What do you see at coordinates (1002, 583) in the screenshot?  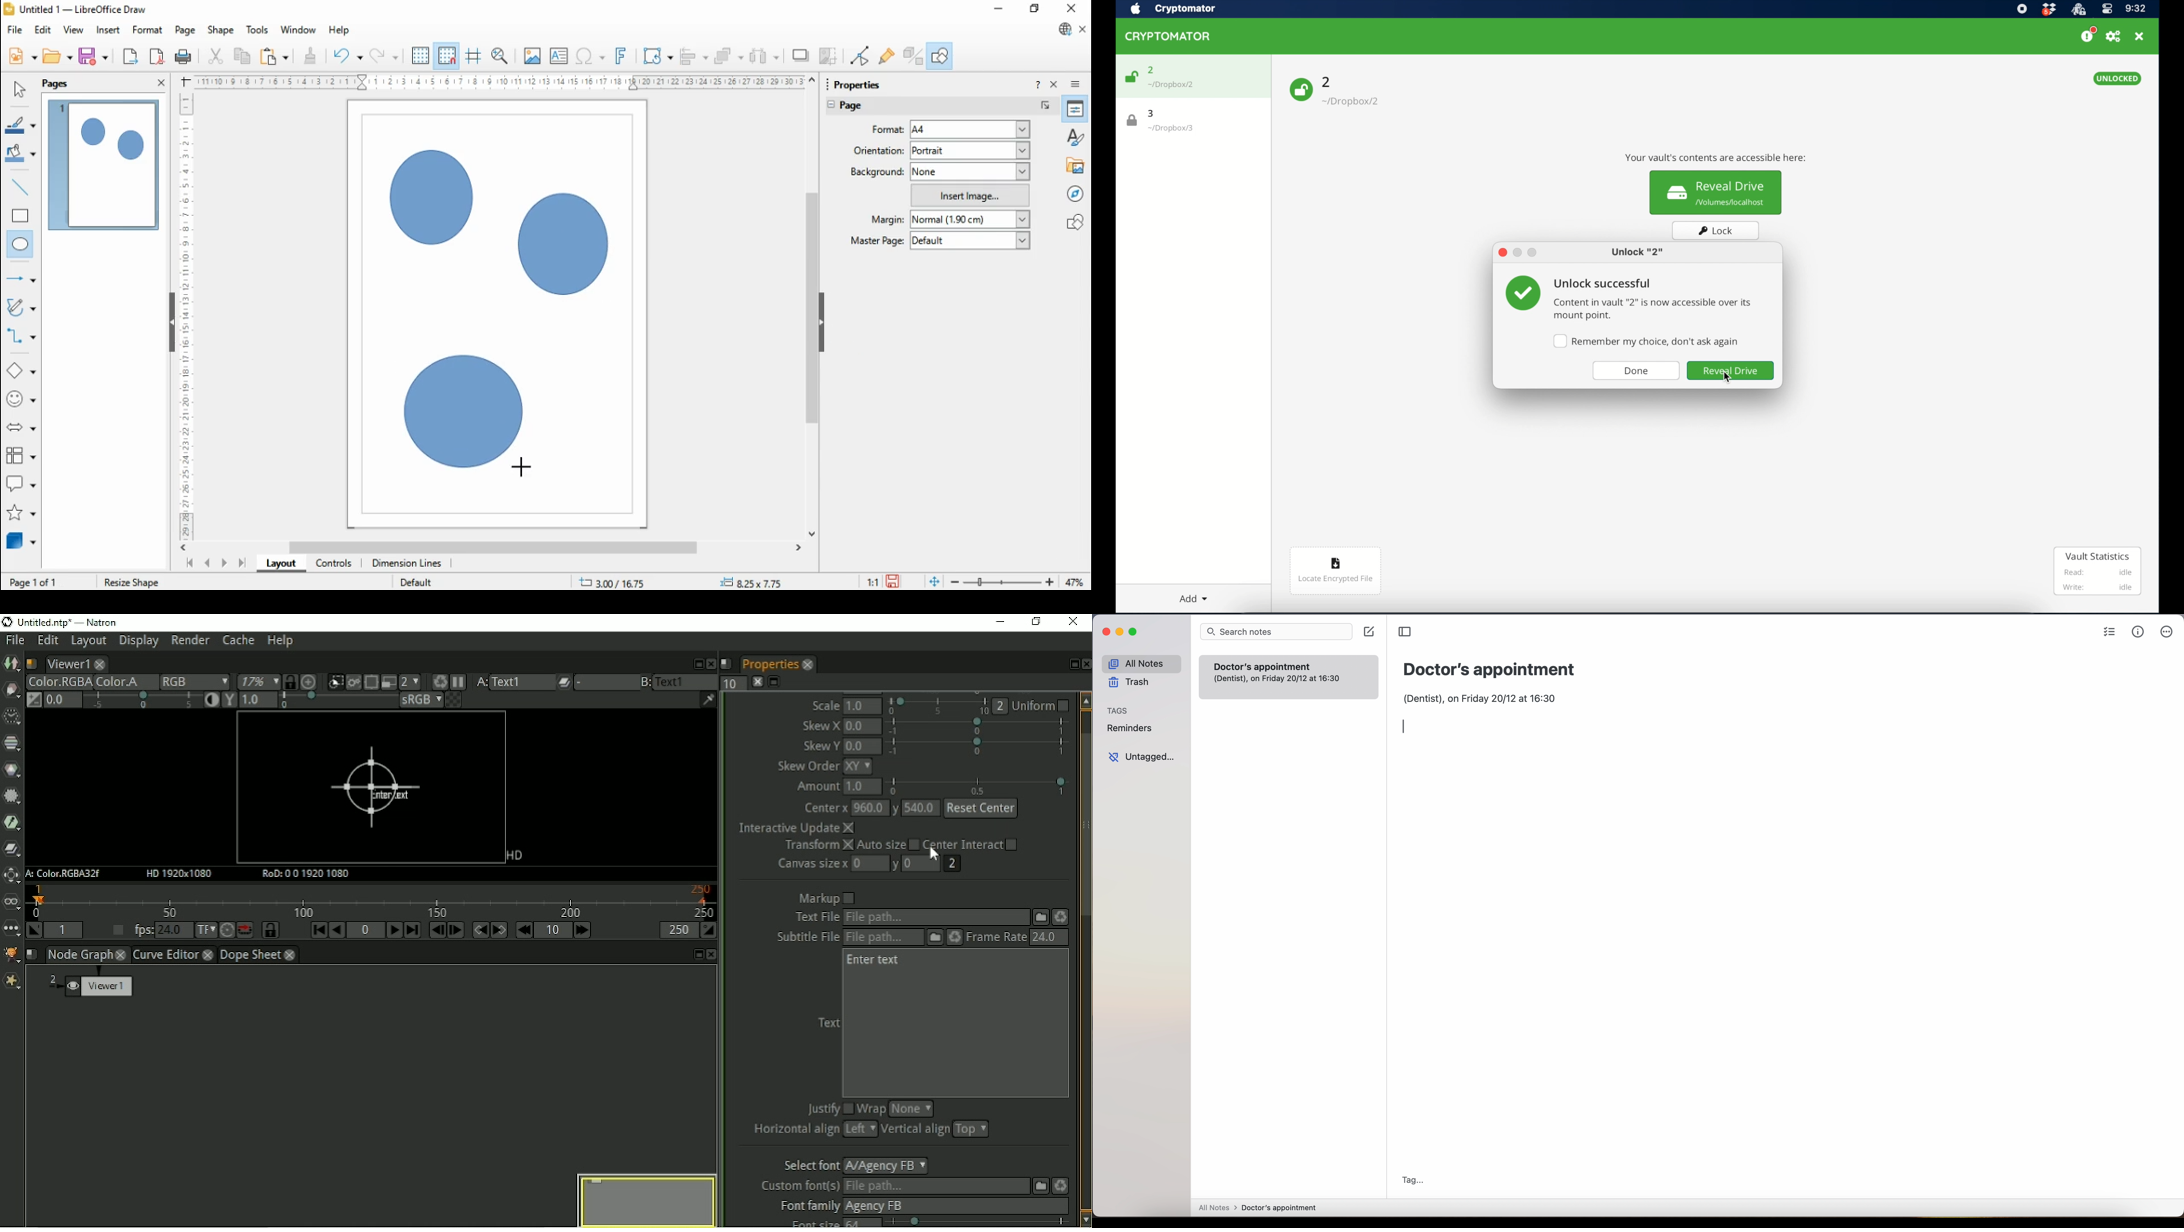 I see `zoom slider` at bounding box center [1002, 583].